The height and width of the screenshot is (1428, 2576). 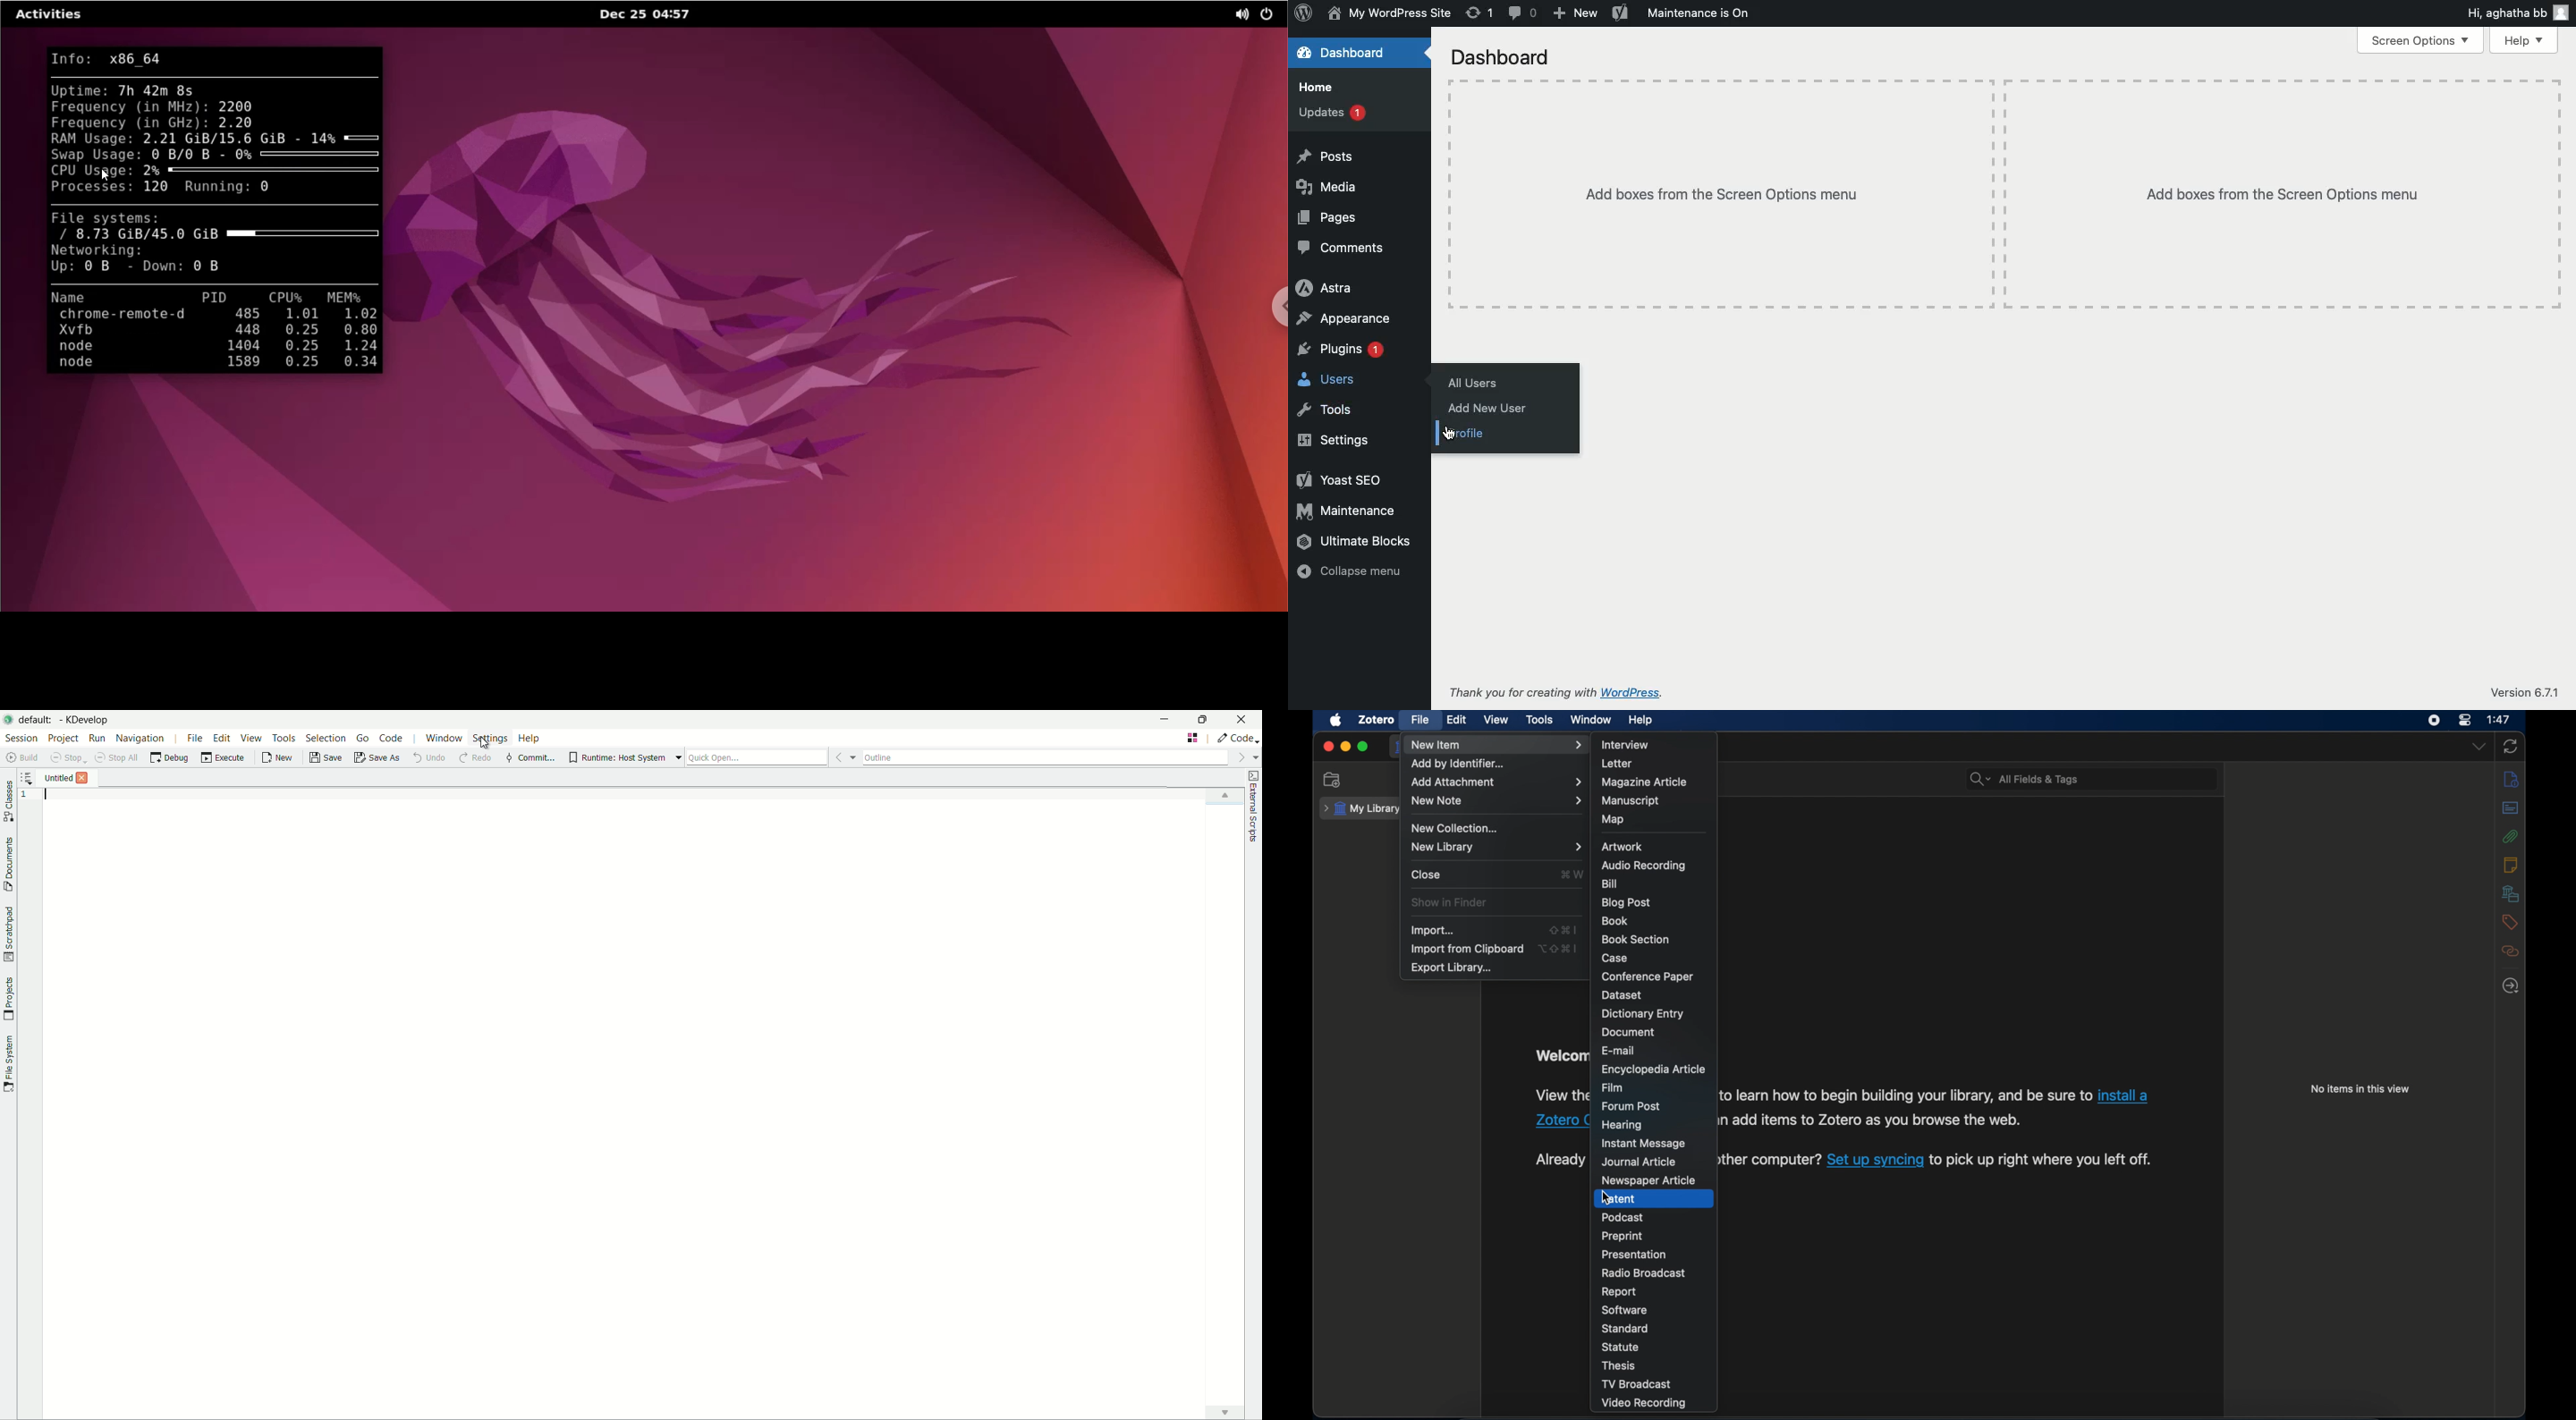 What do you see at coordinates (1490, 409) in the screenshot?
I see `Add new user` at bounding box center [1490, 409].